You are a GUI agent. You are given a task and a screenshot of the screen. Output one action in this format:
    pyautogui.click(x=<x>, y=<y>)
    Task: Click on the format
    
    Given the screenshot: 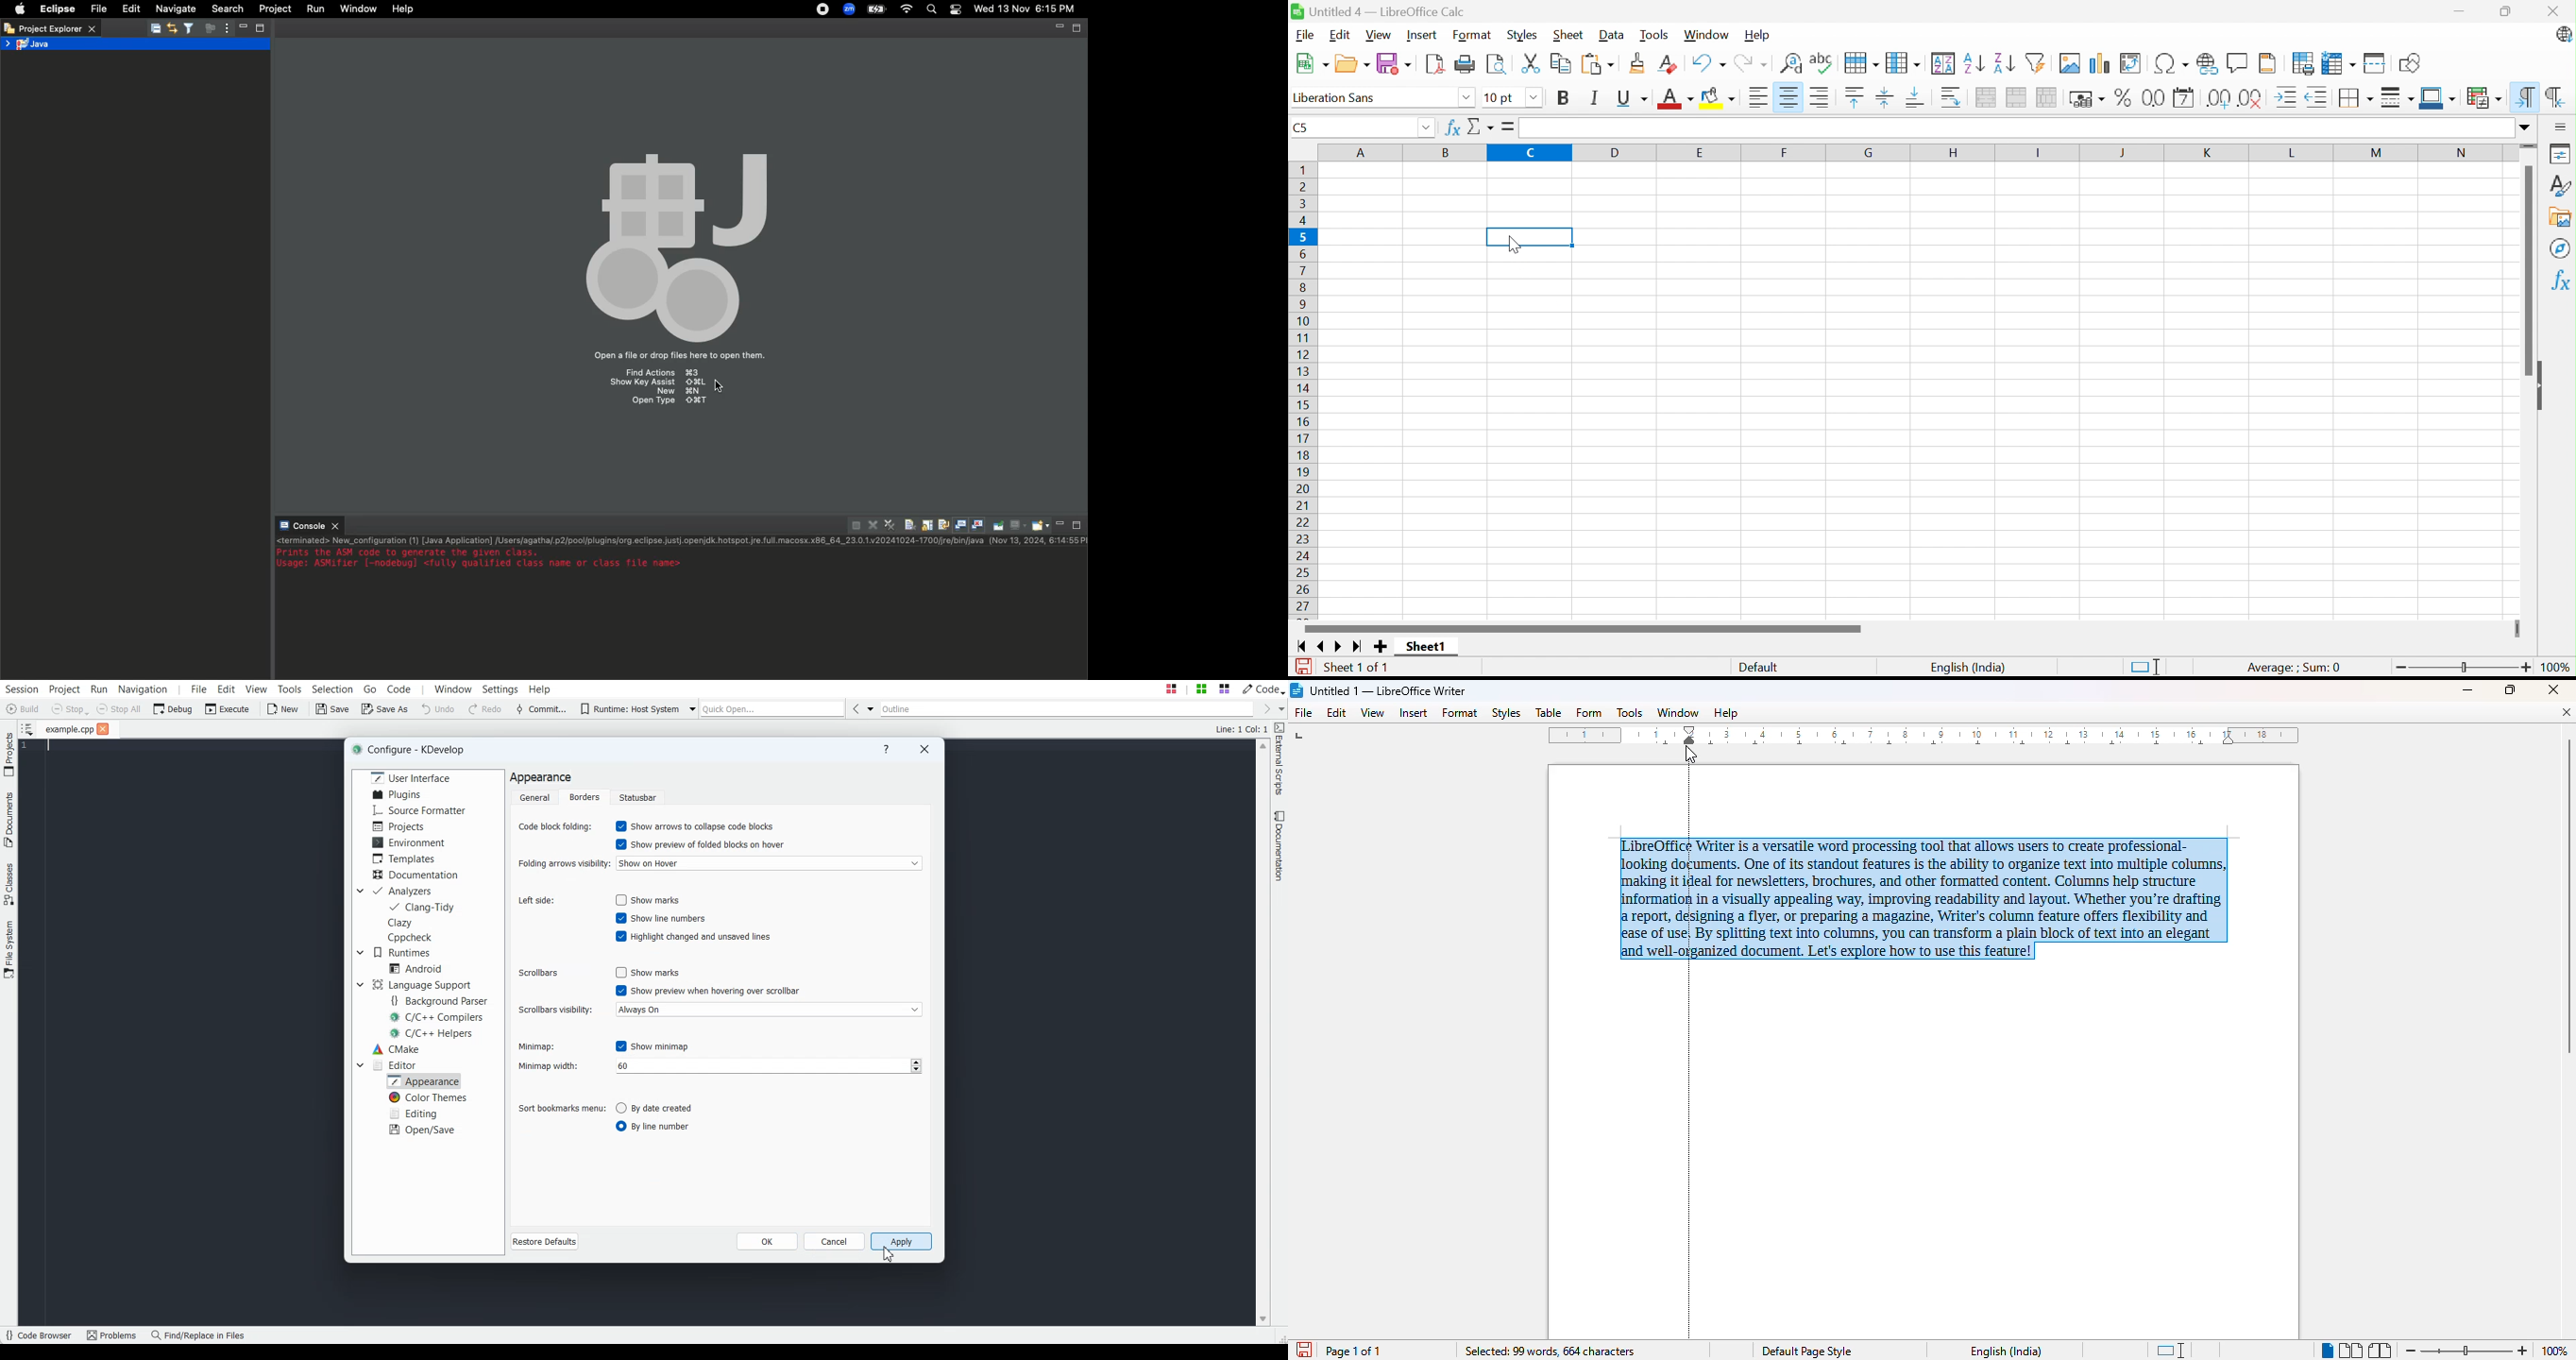 What is the action you would take?
    pyautogui.click(x=1461, y=713)
    